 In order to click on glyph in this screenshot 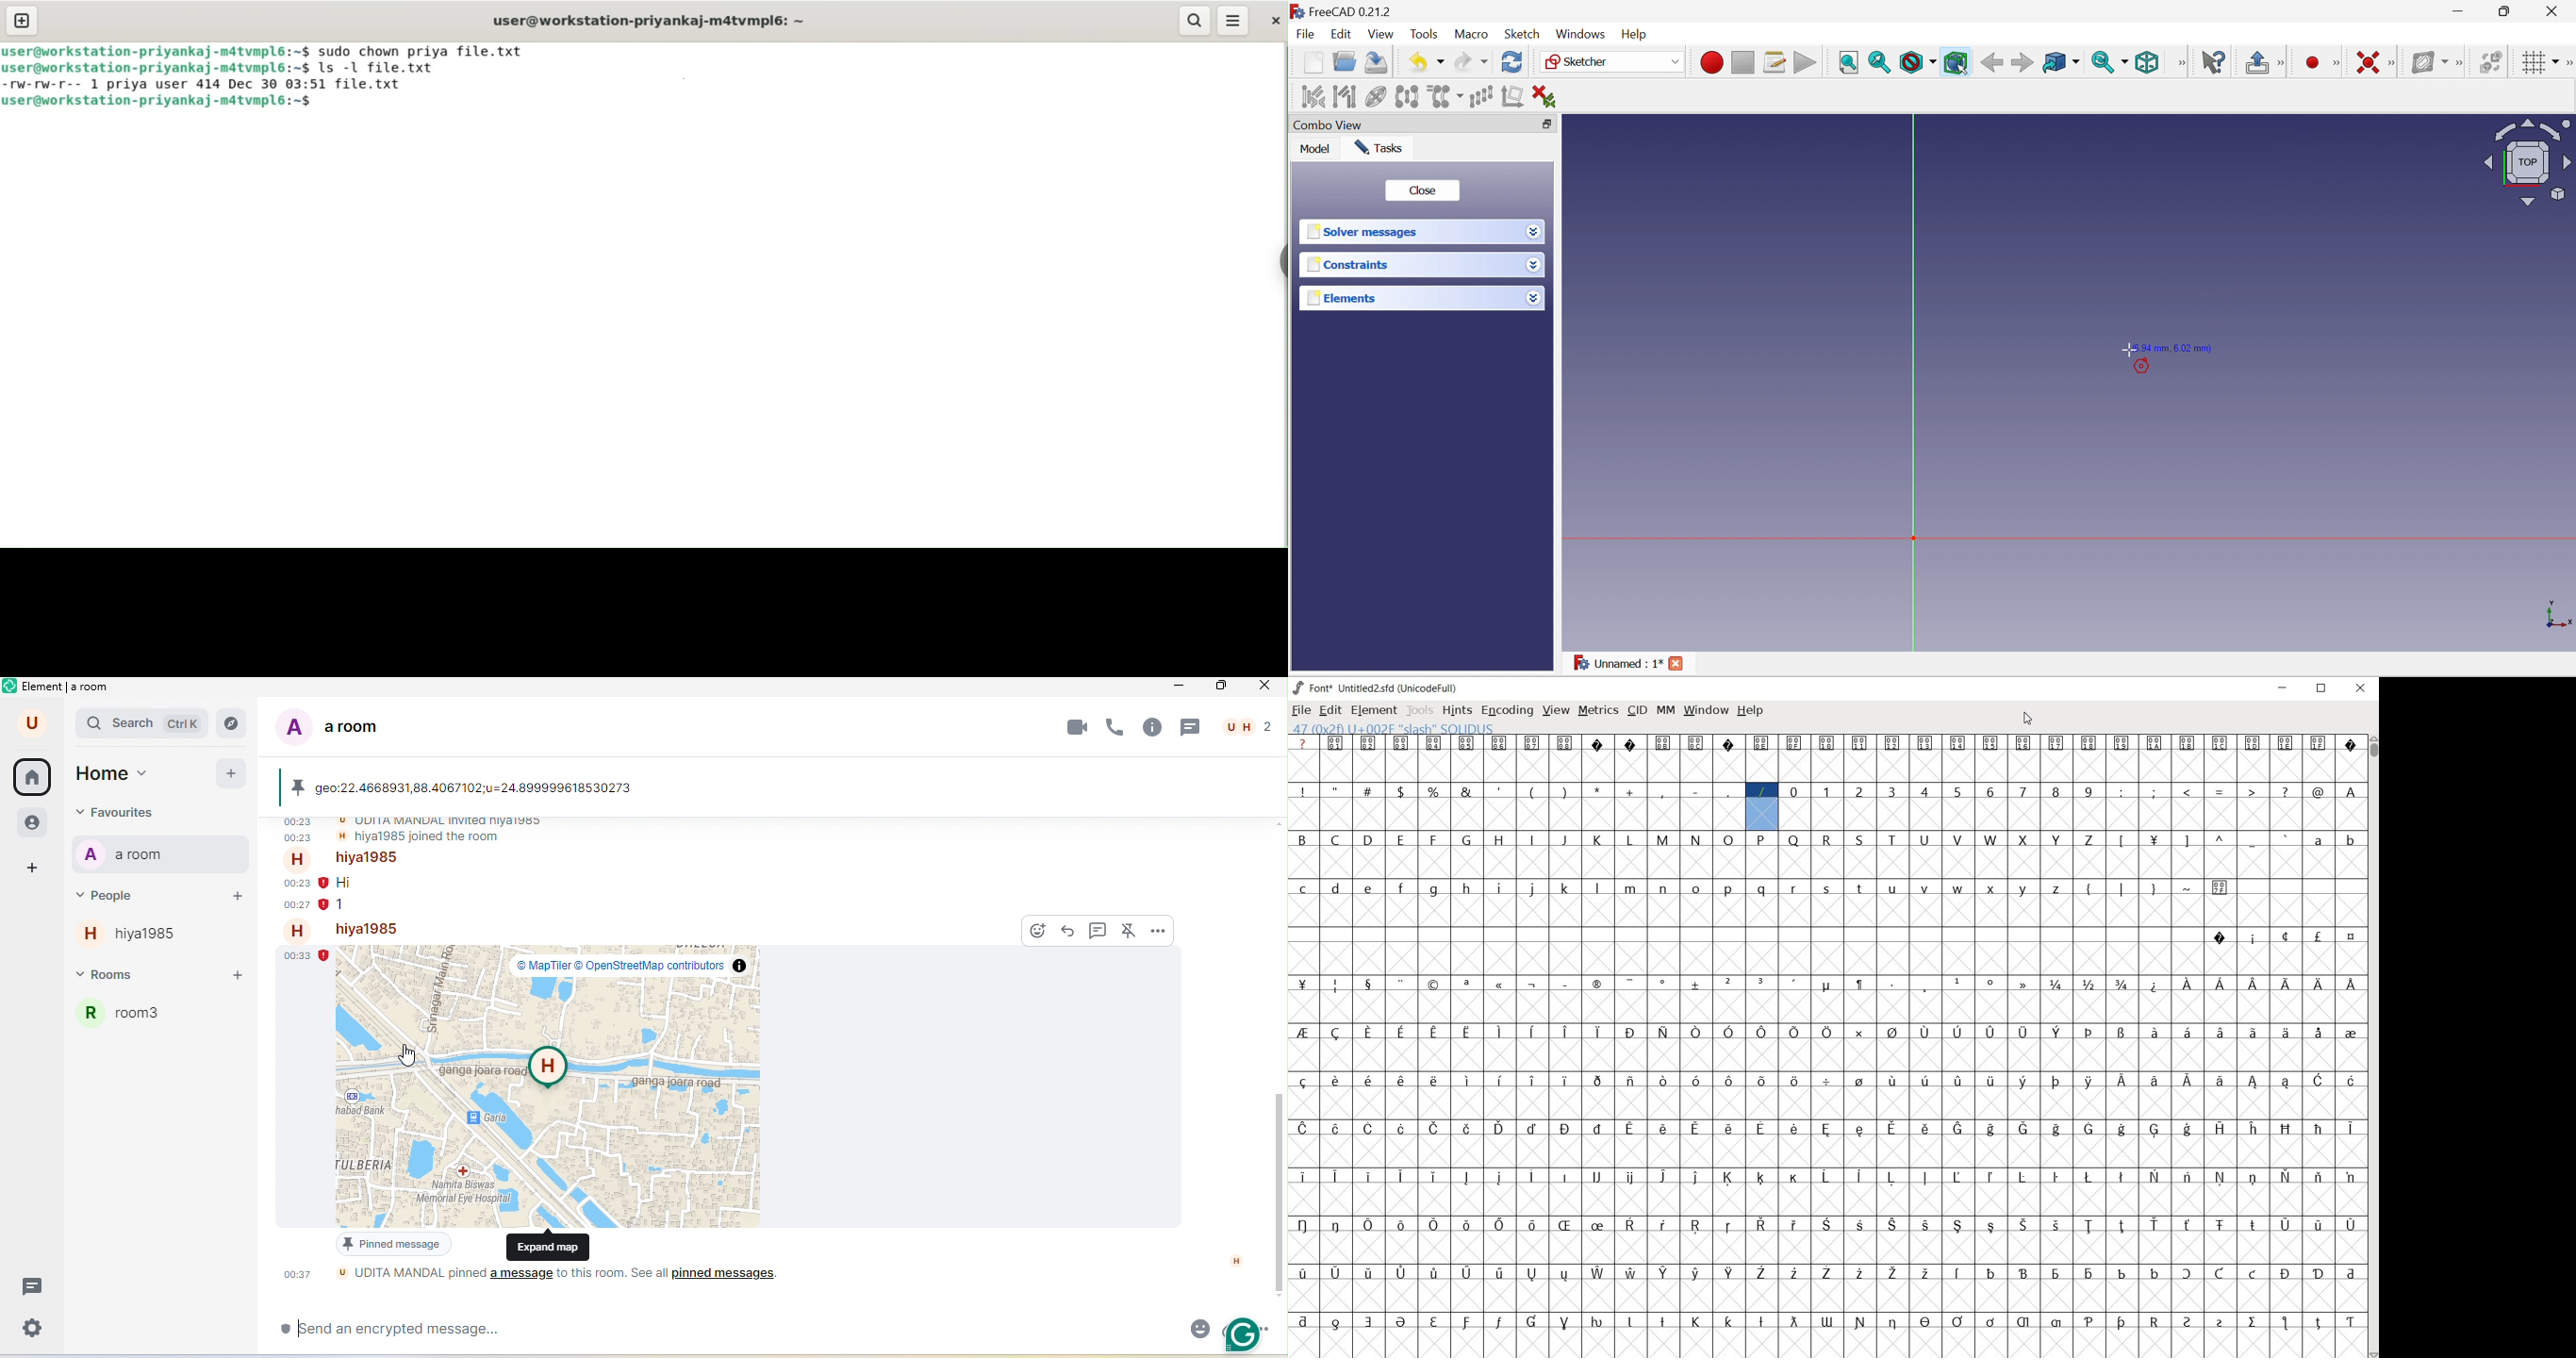, I will do `click(2154, 1273)`.